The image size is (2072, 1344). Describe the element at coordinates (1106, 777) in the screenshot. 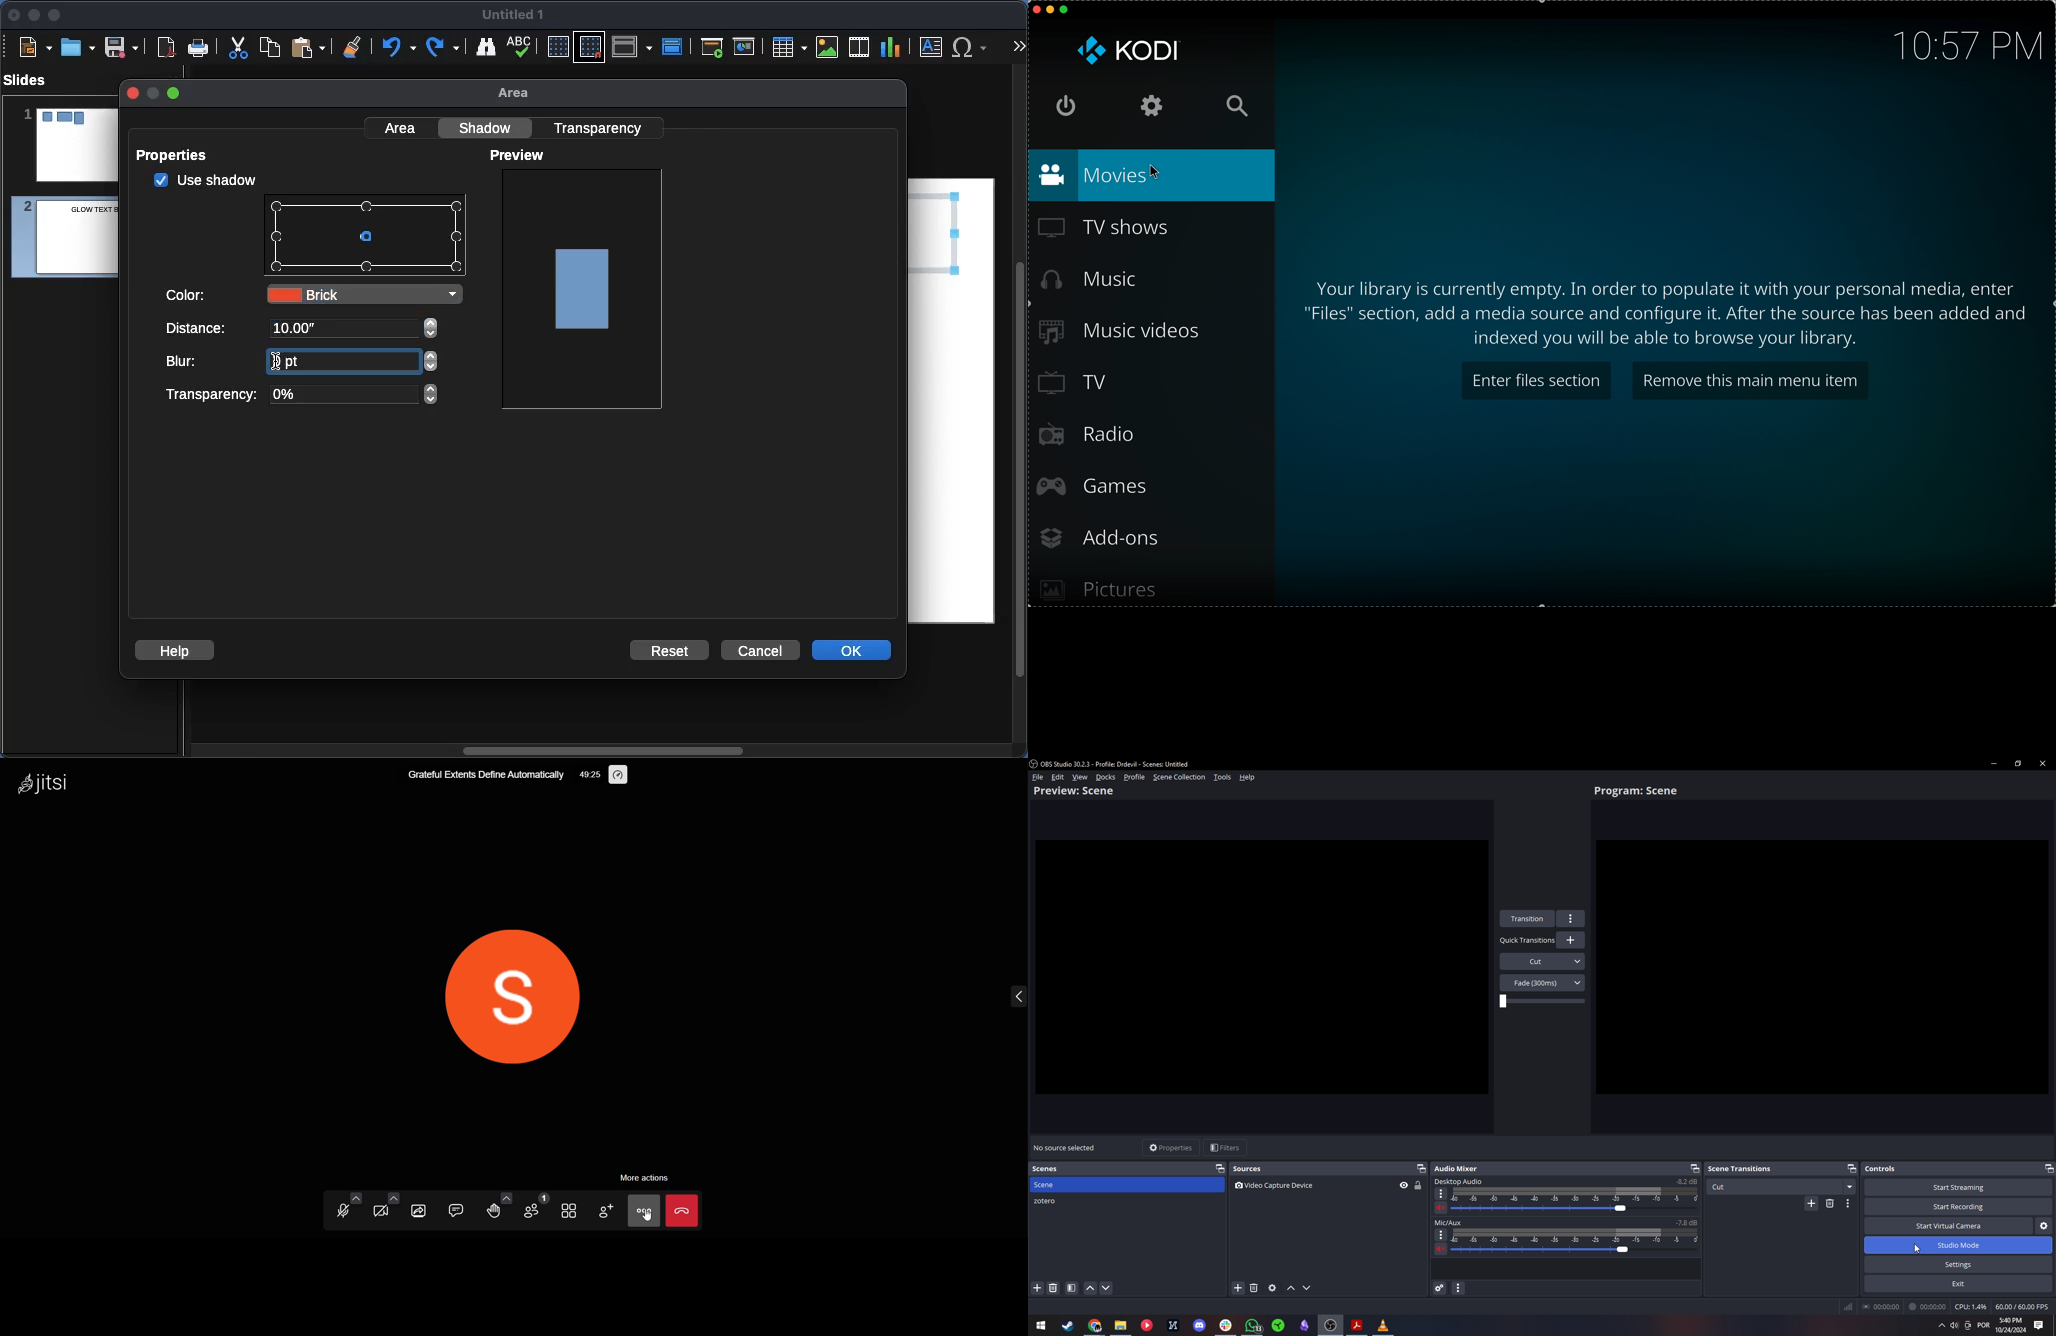

I see `Docks` at that location.